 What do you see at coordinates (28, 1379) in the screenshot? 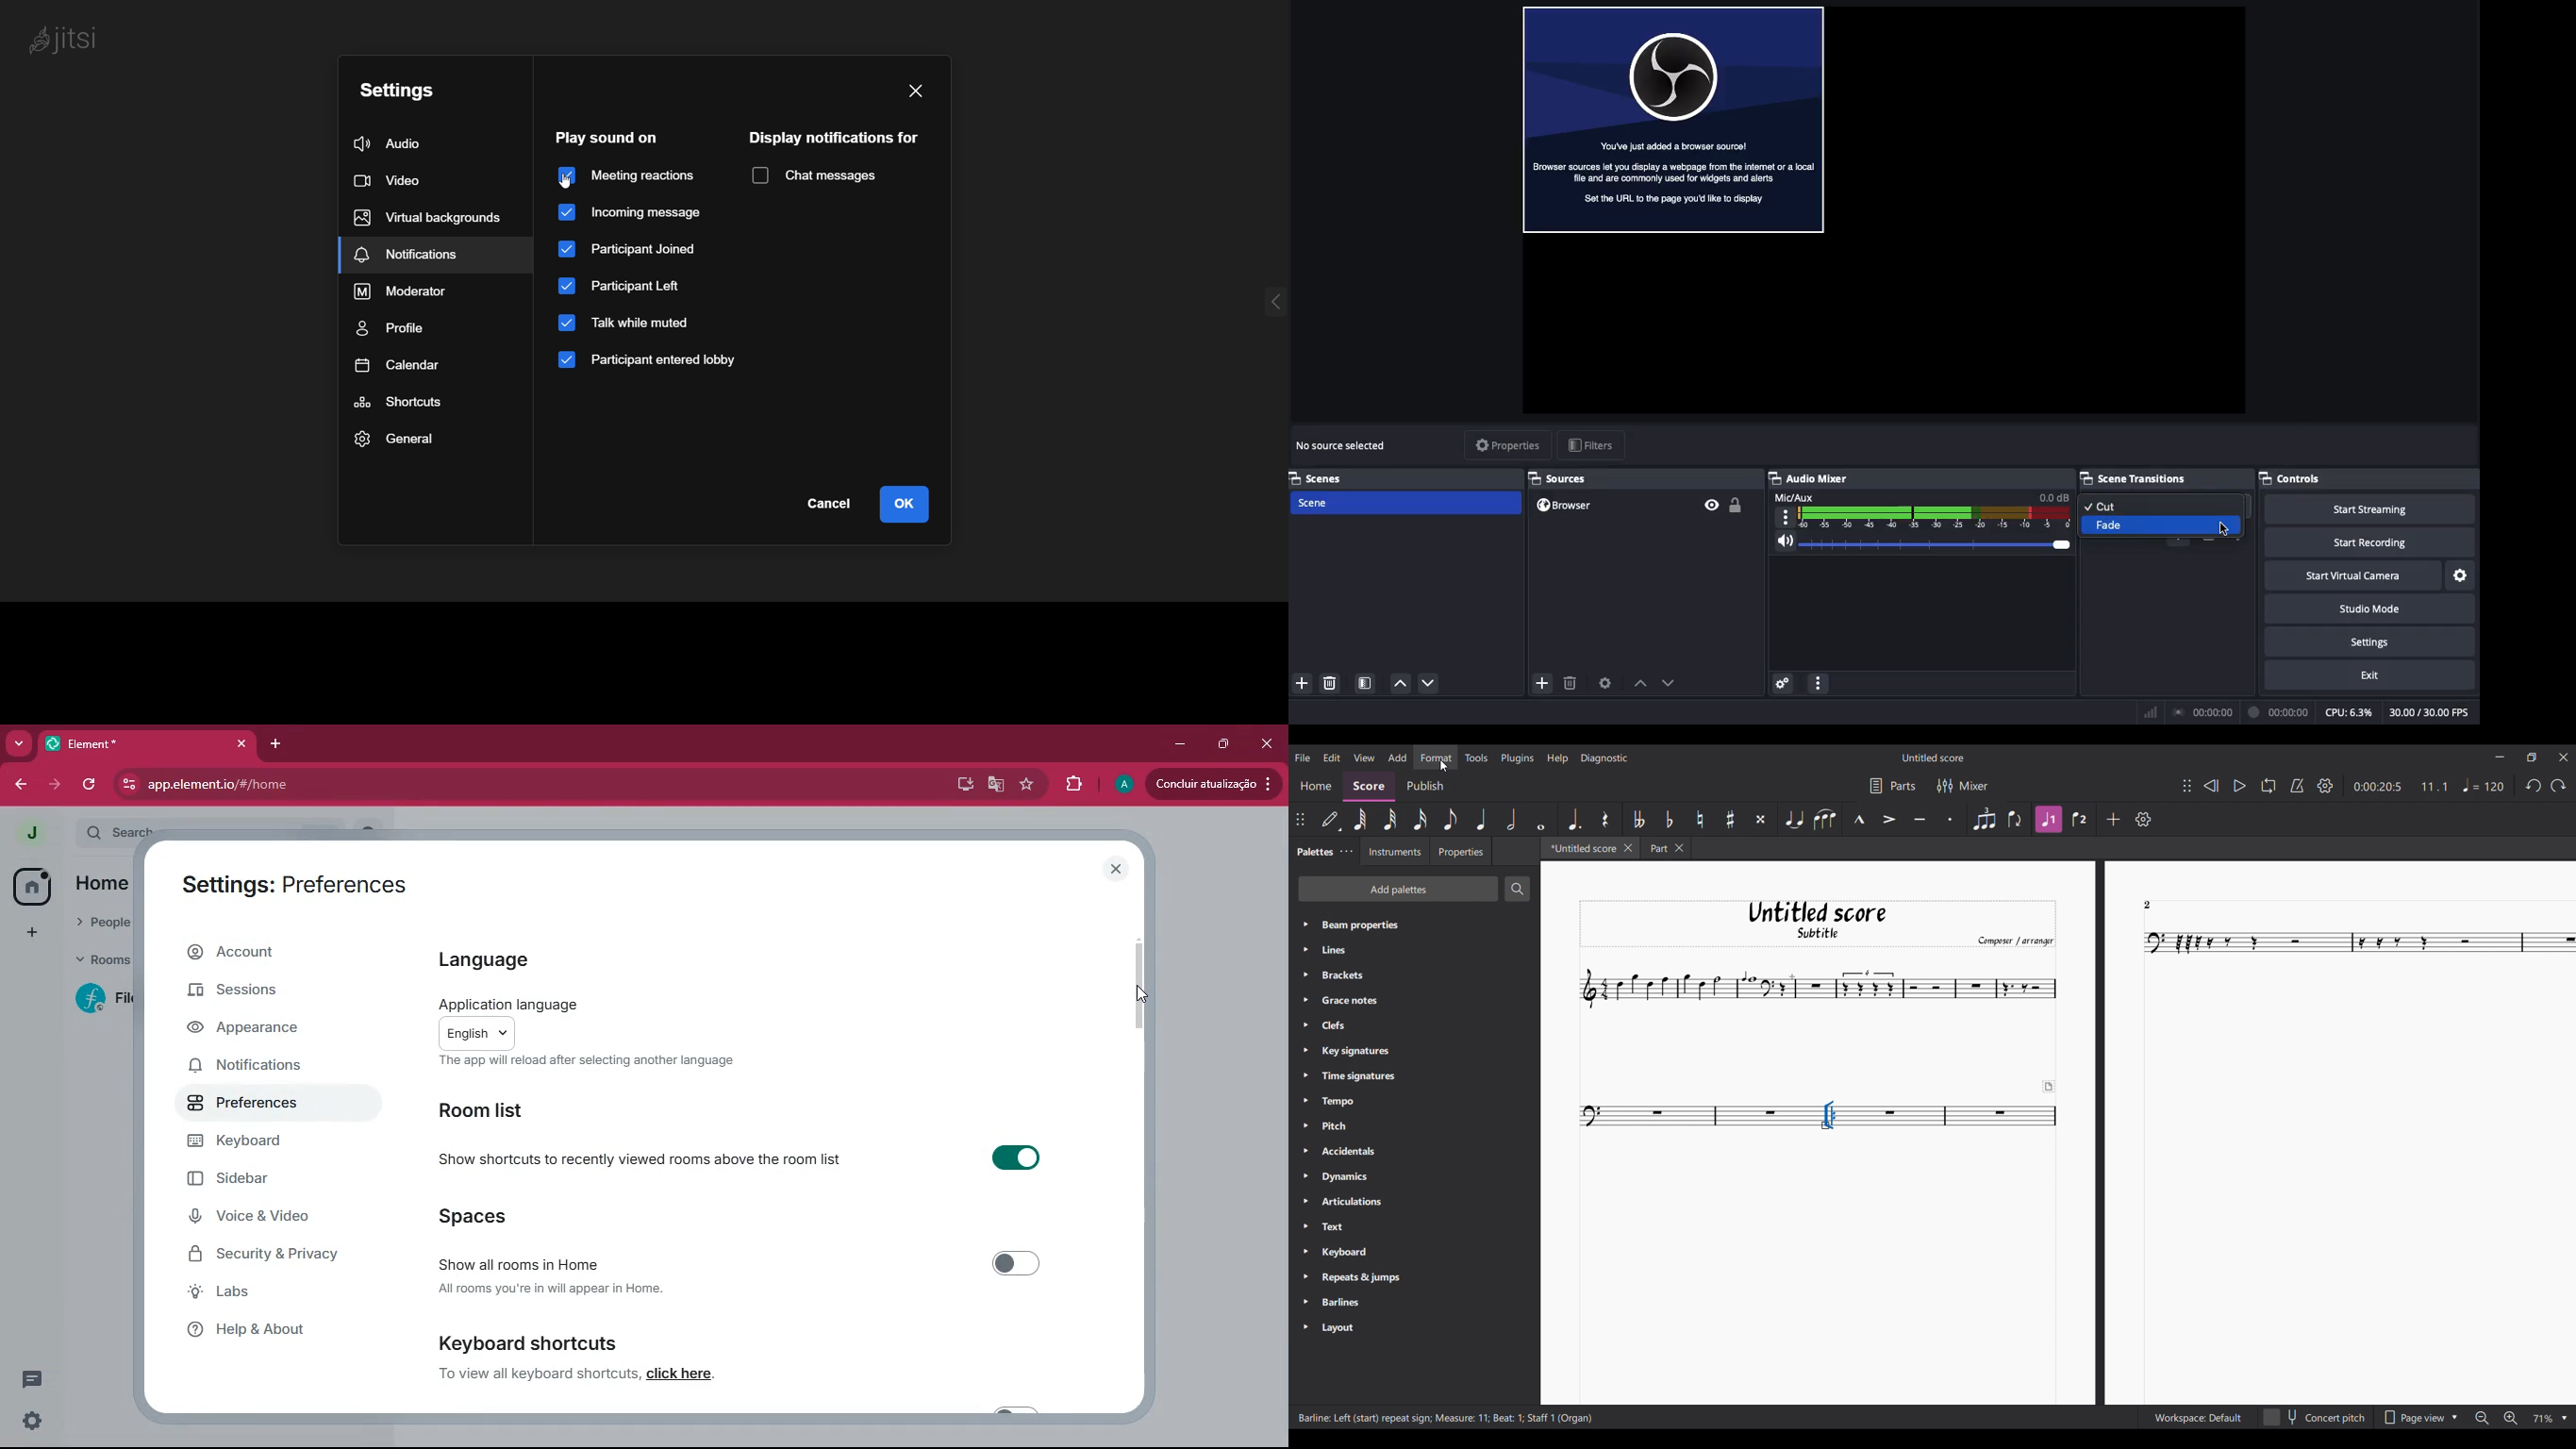
I see `comments` at bounding box center [28, 1379].